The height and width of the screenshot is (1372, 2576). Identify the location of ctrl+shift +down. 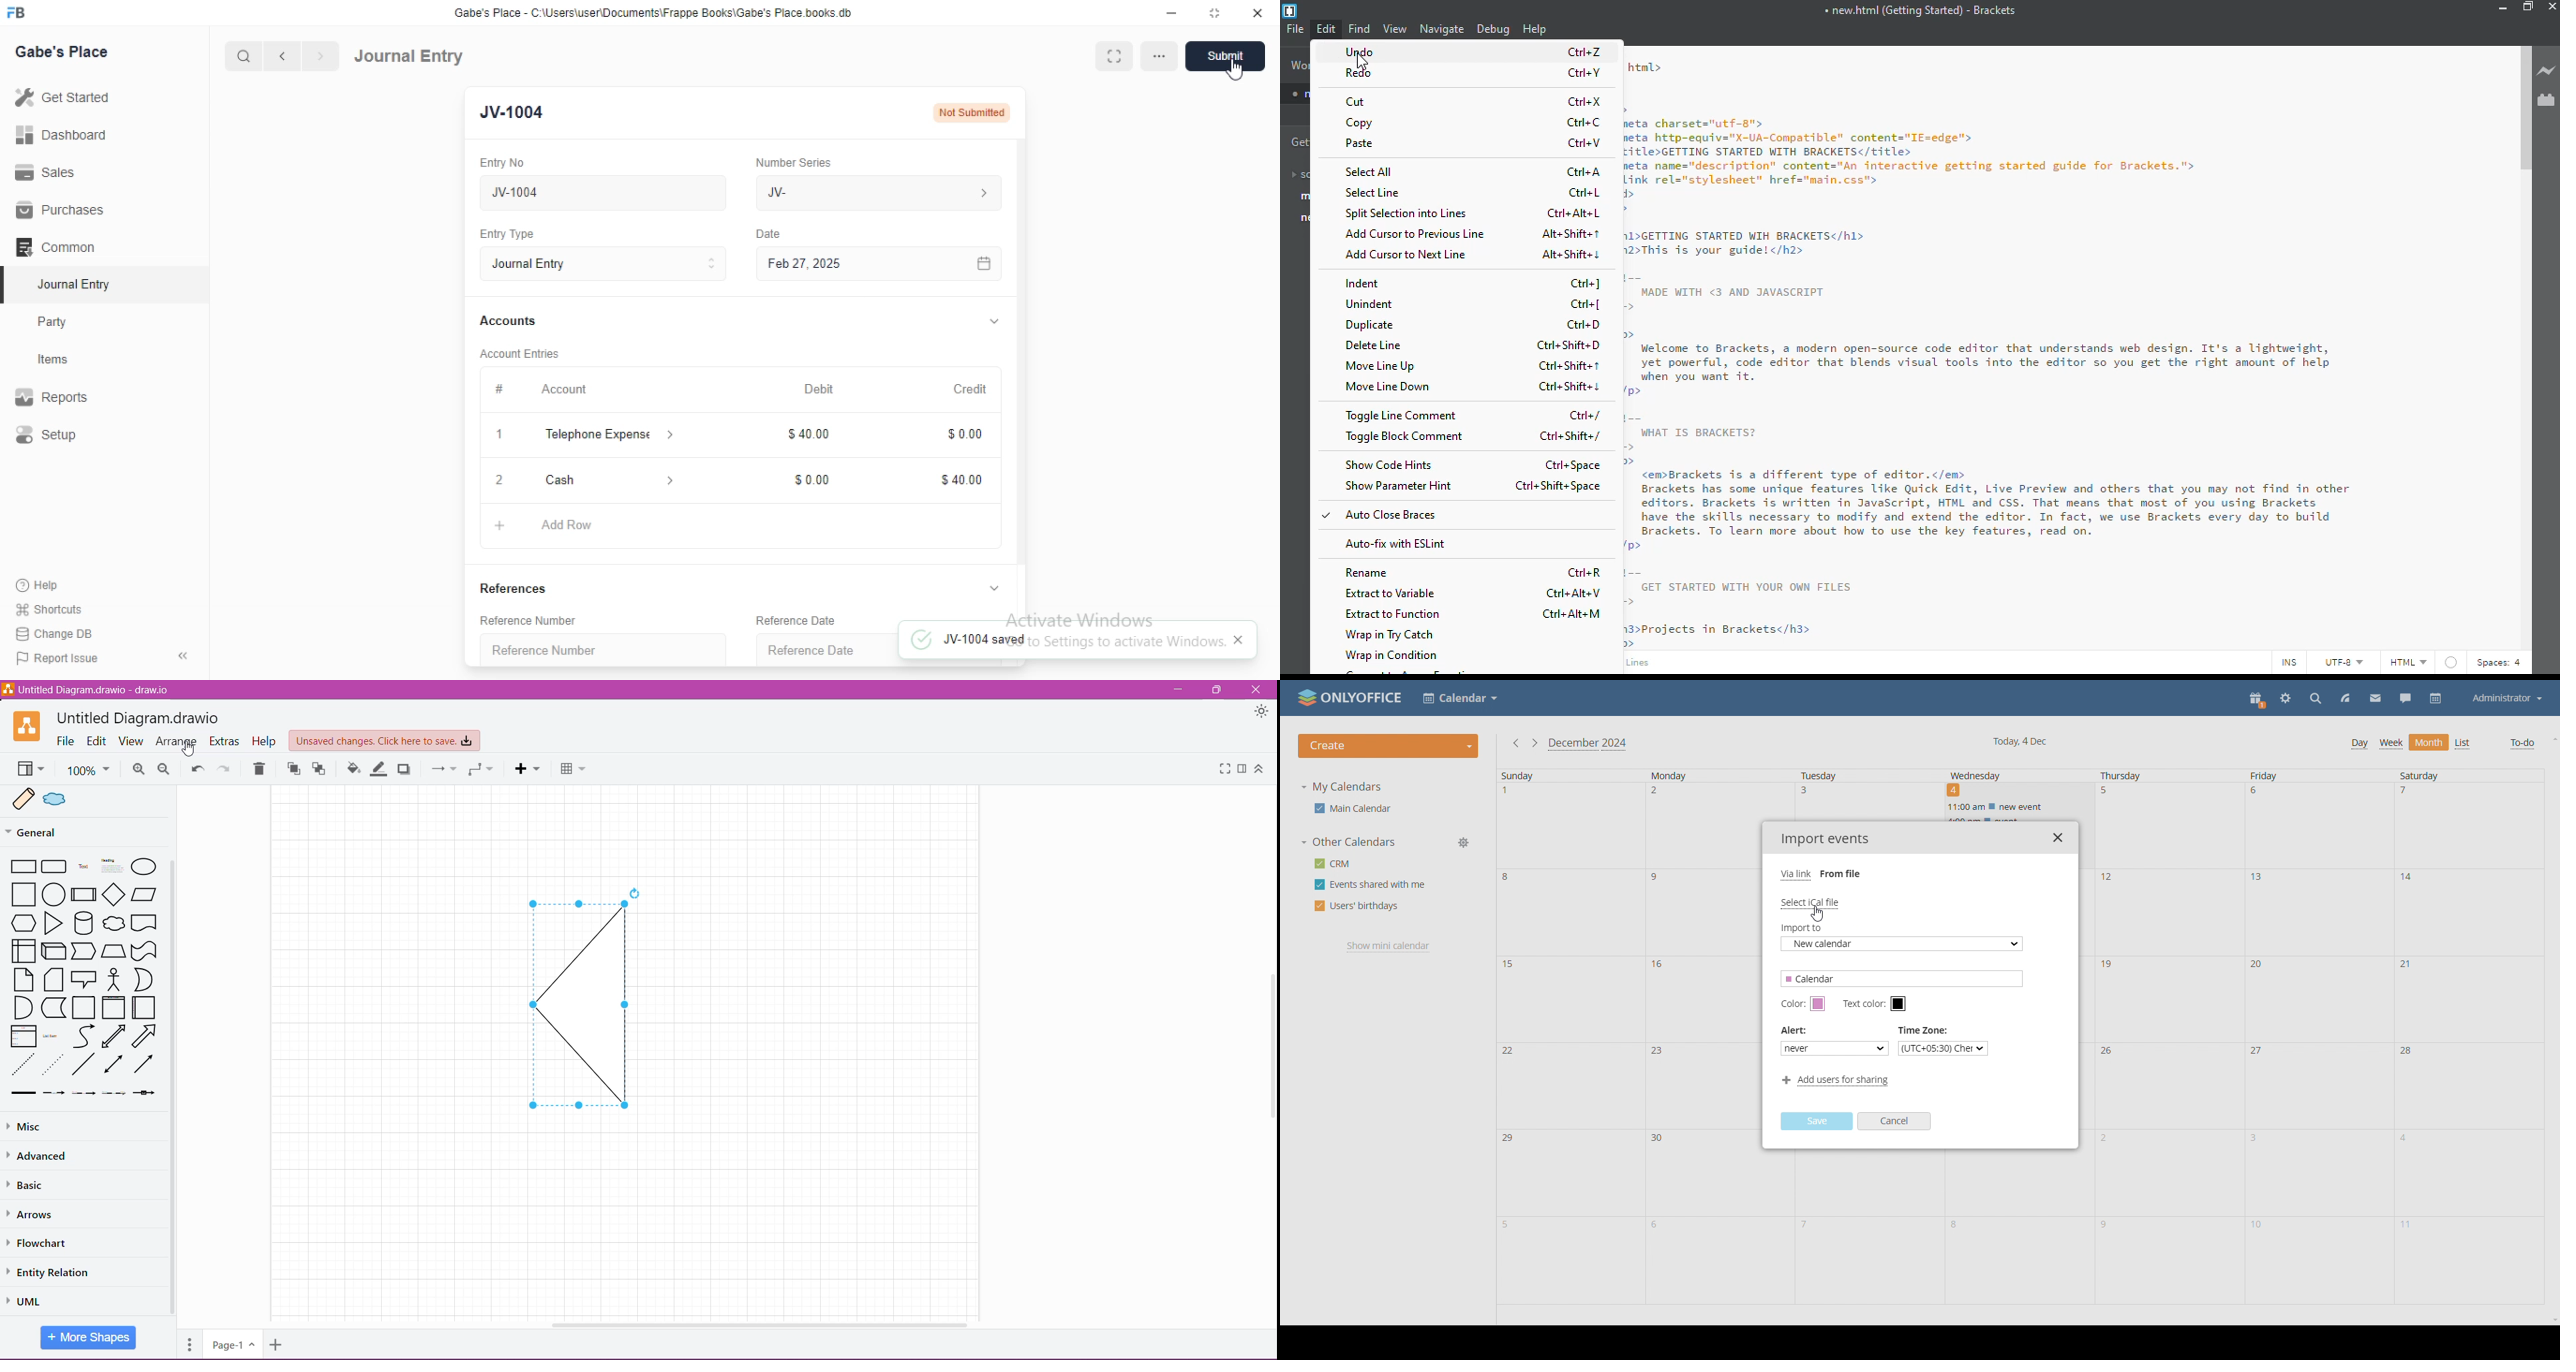
(1570, 388).